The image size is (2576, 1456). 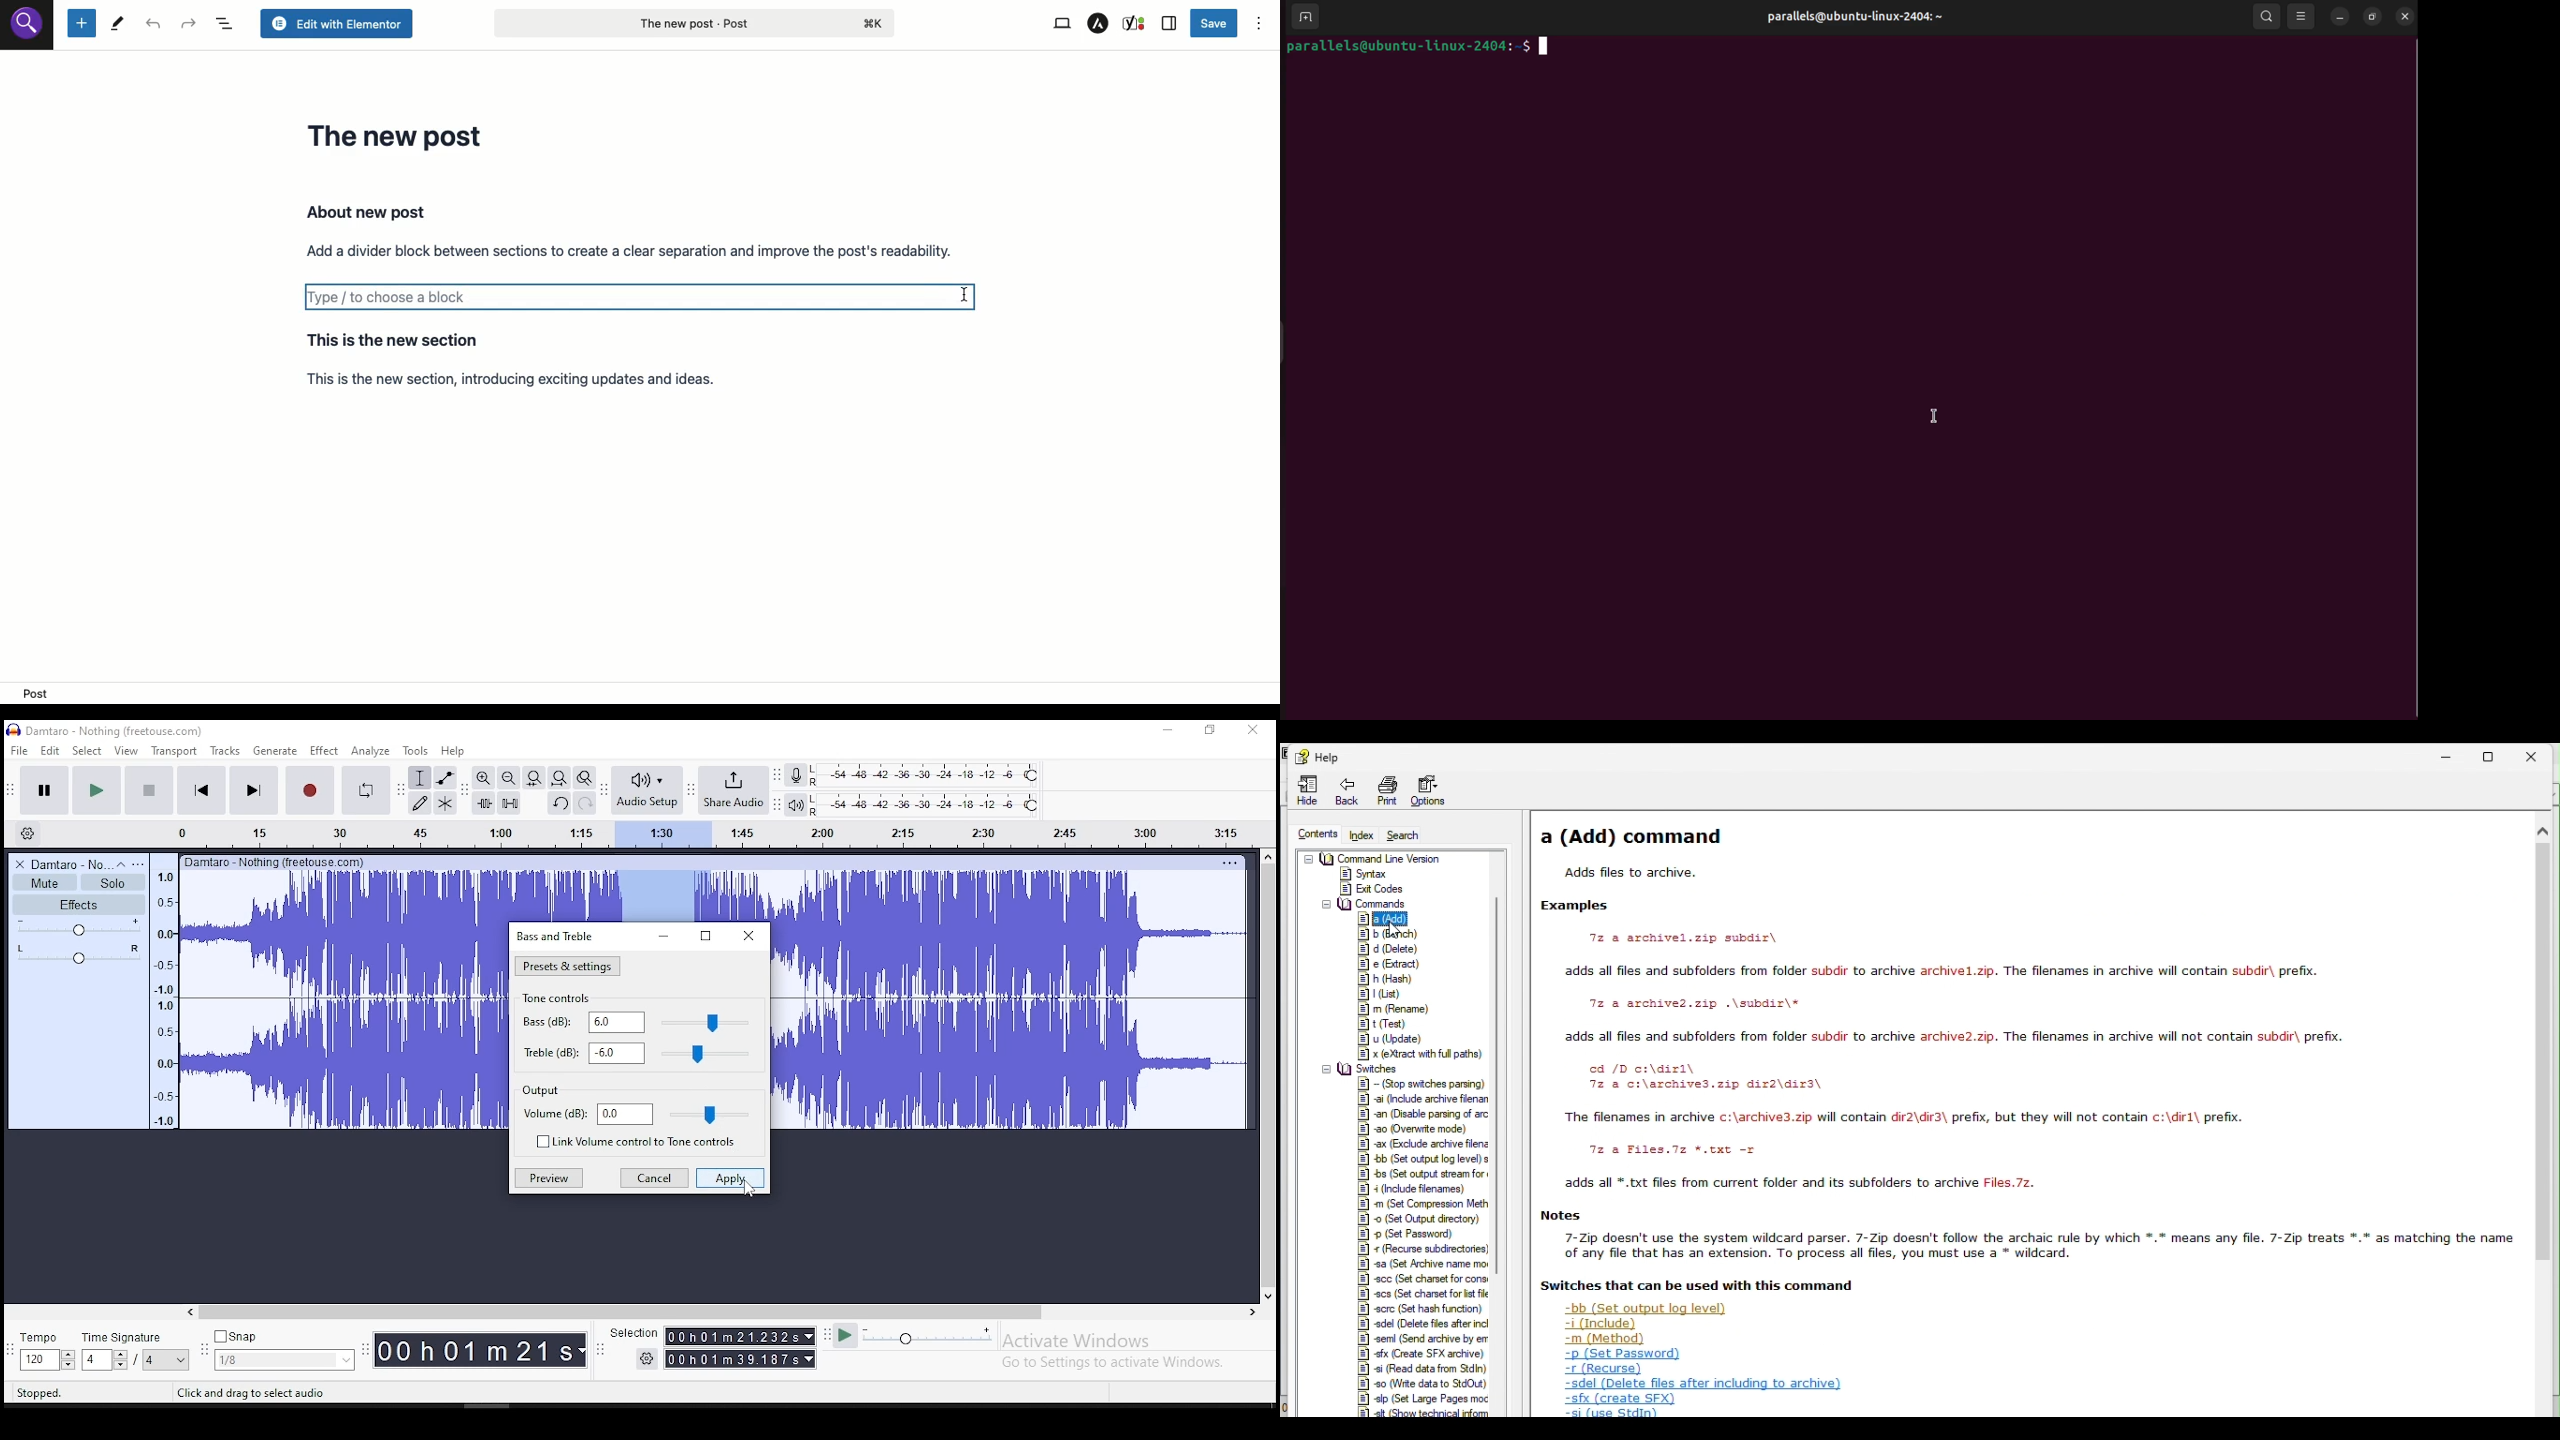 I want to click on stop, so click(x=148, y=789).